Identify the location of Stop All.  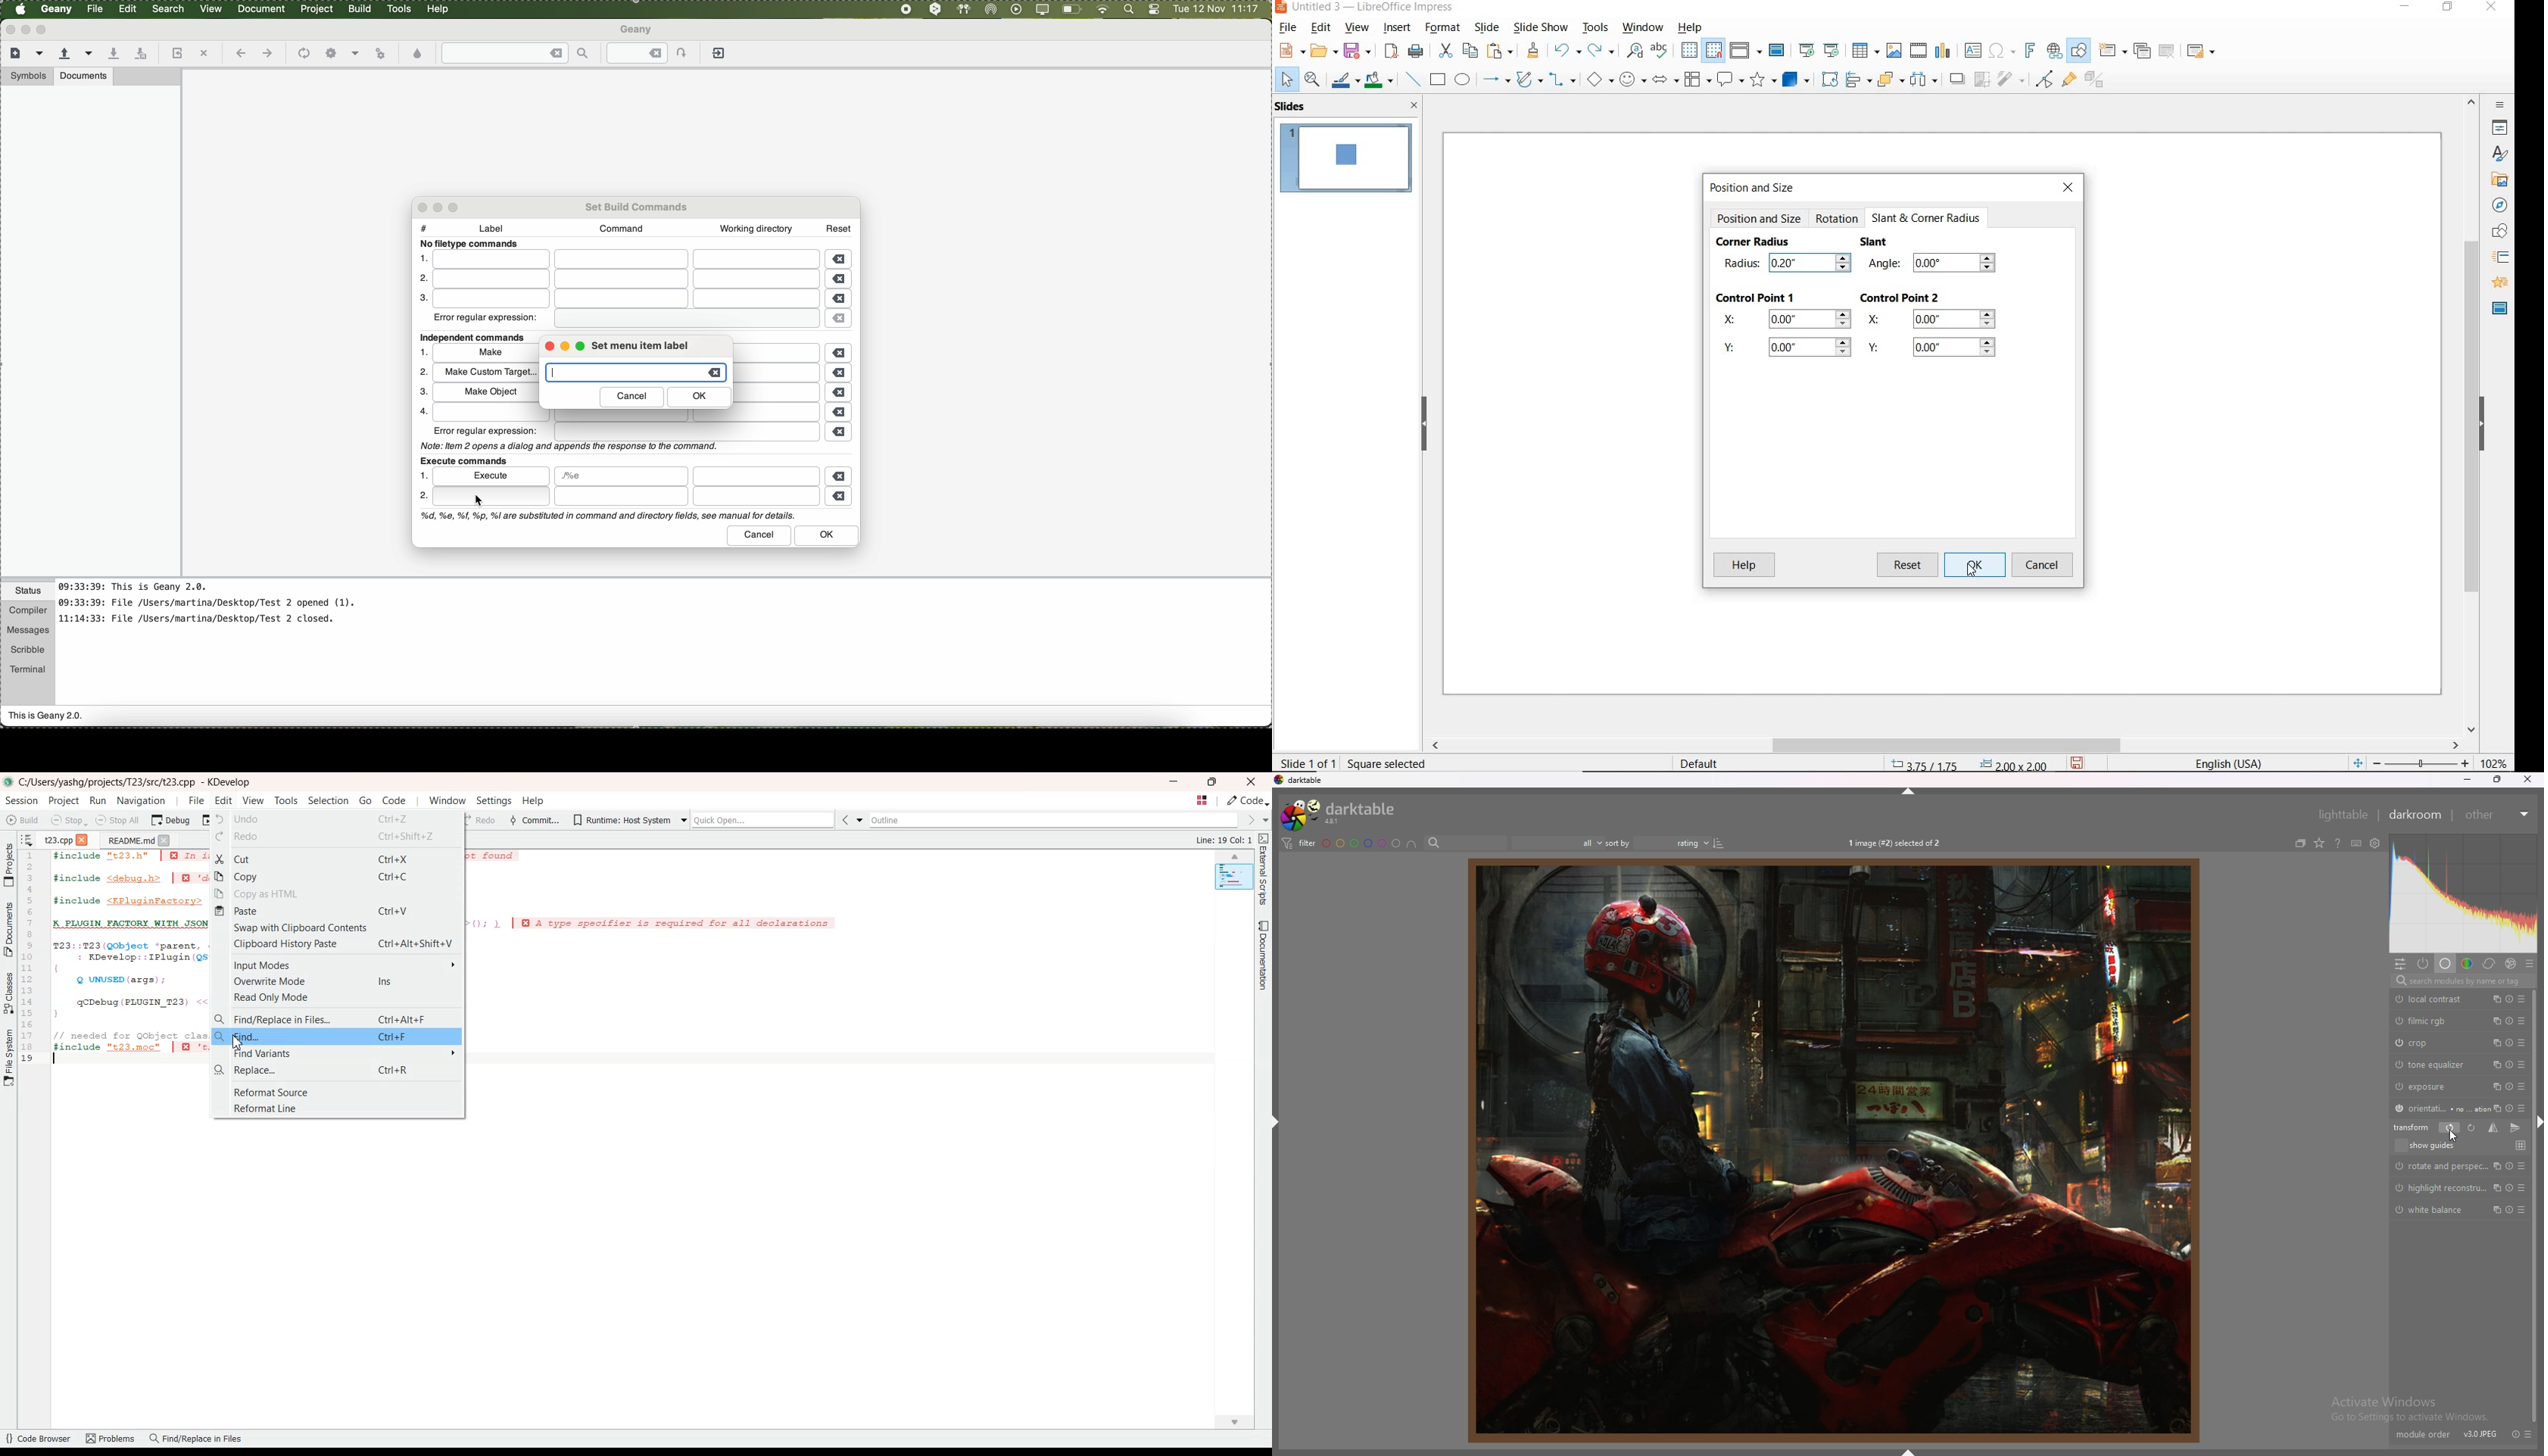
(119, 820).